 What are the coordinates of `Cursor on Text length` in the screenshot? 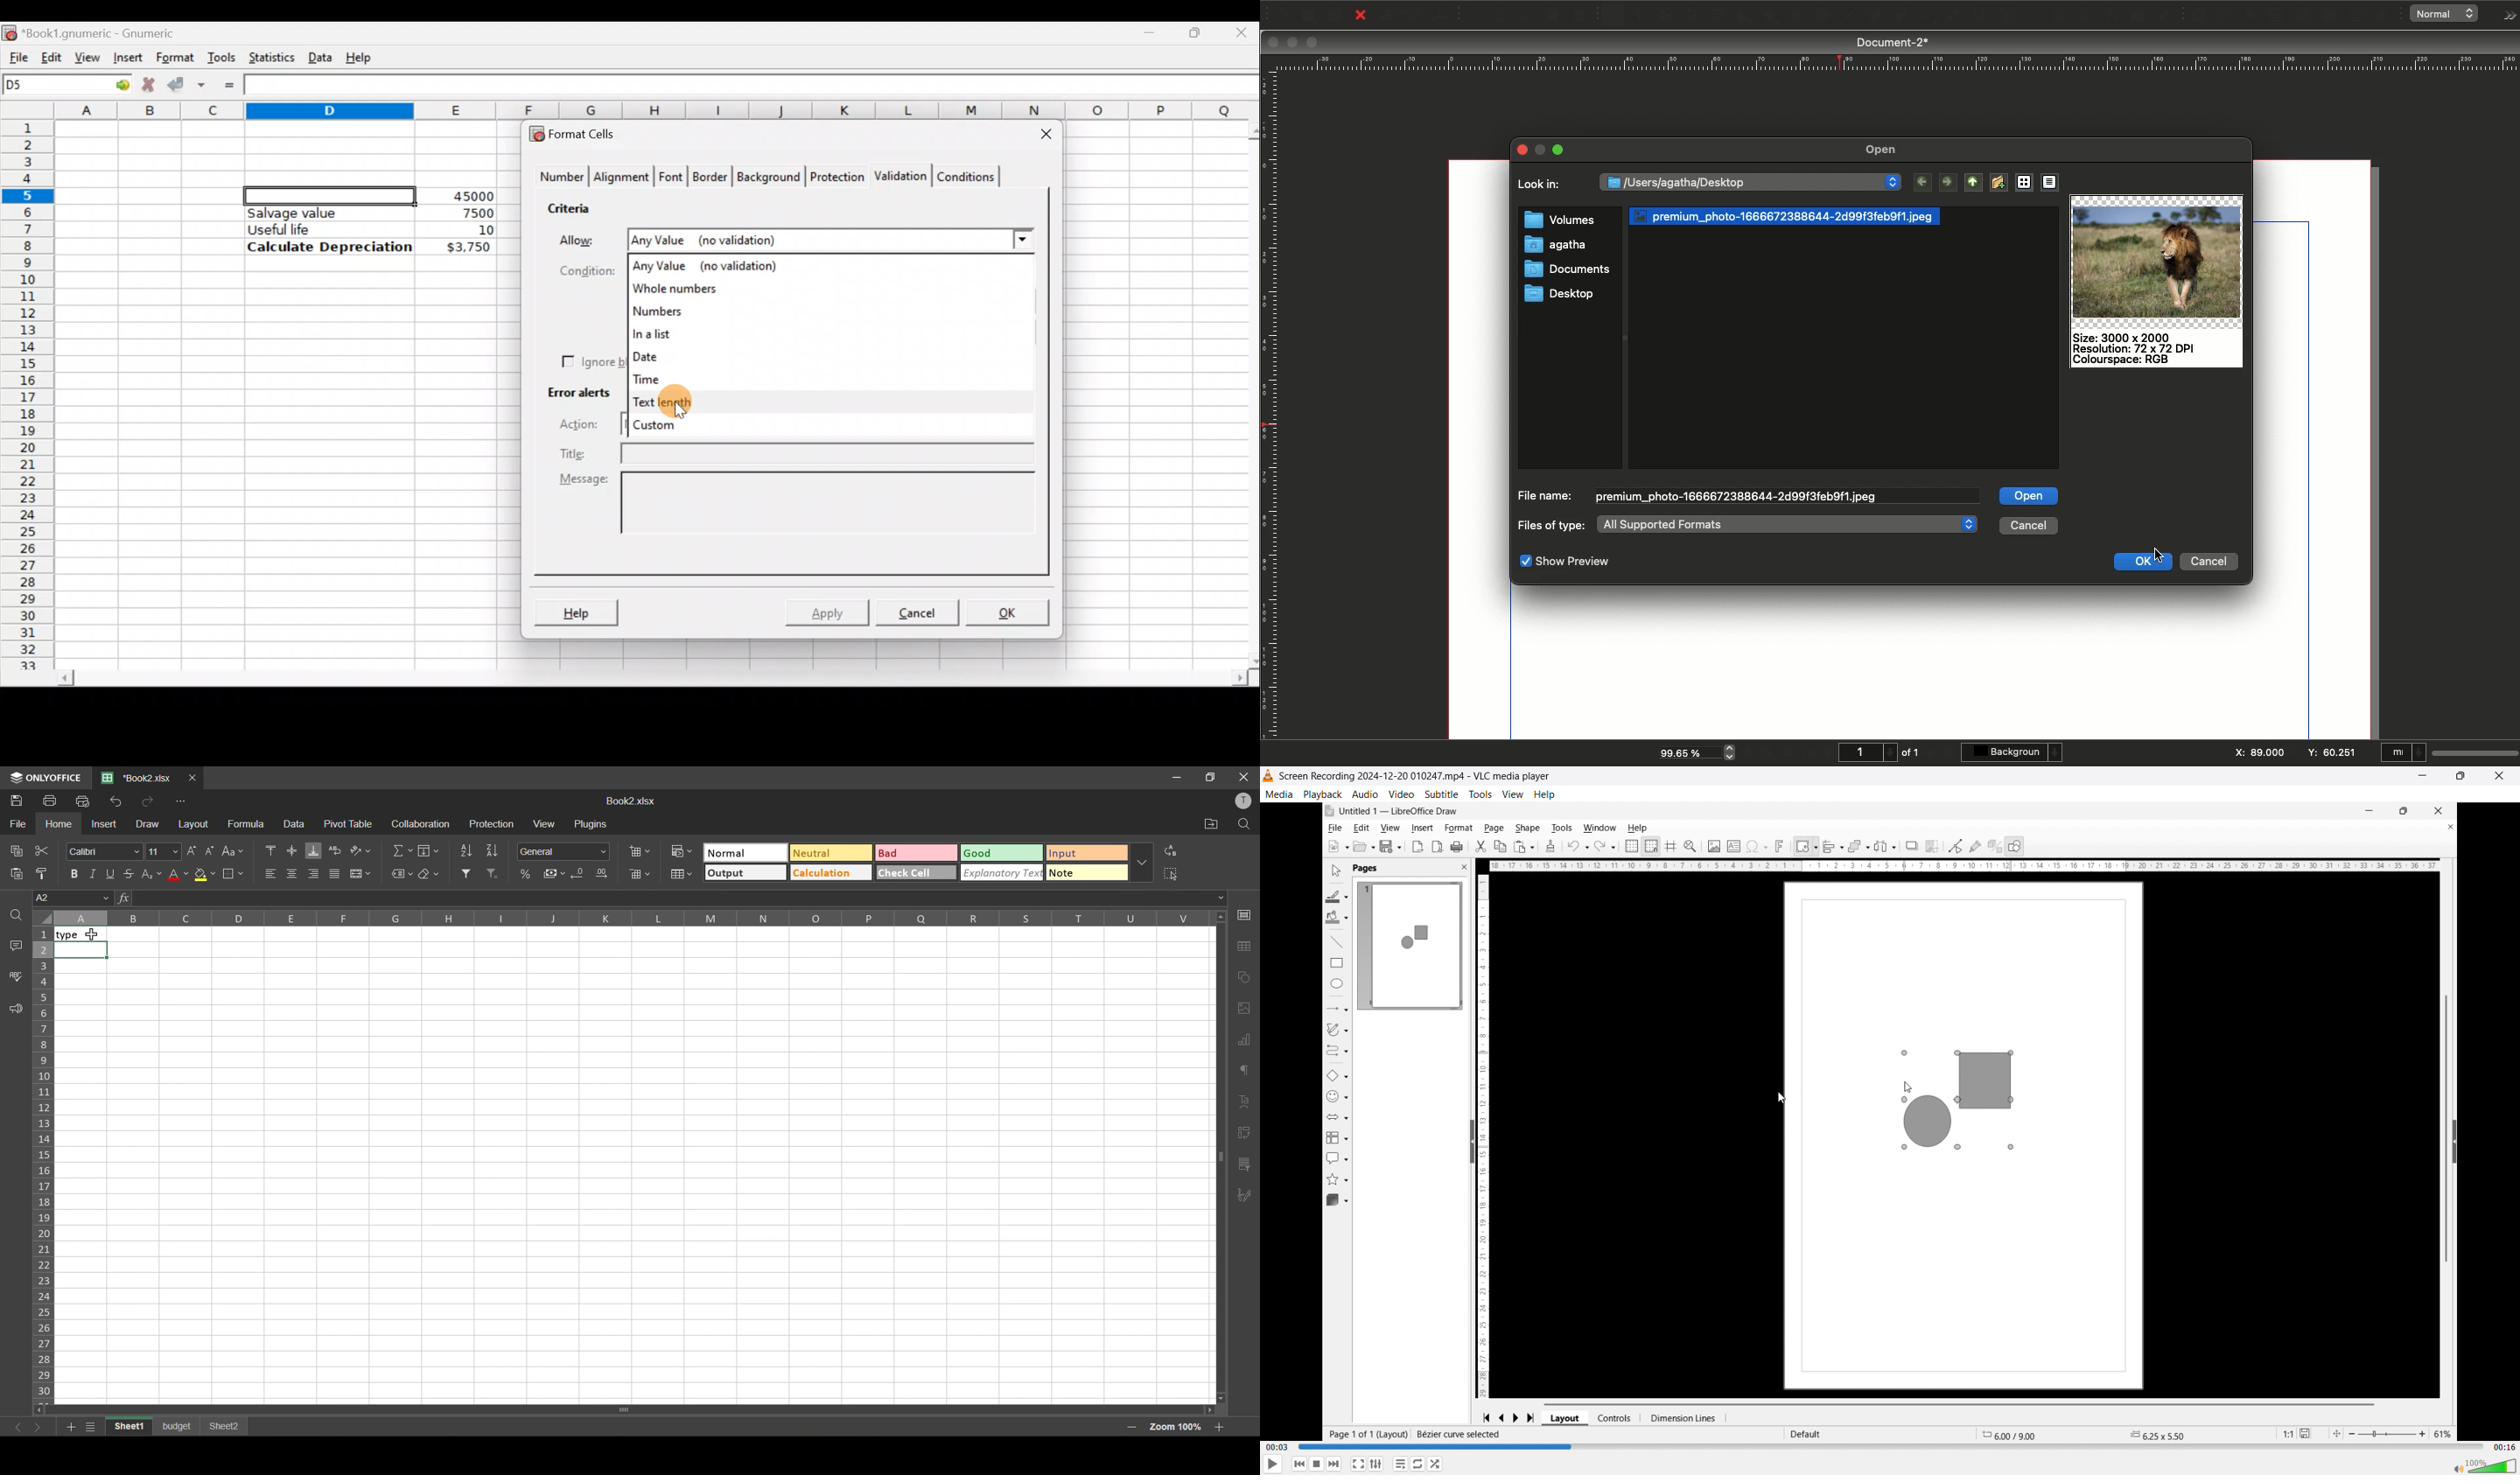 It's located at (670, 402).